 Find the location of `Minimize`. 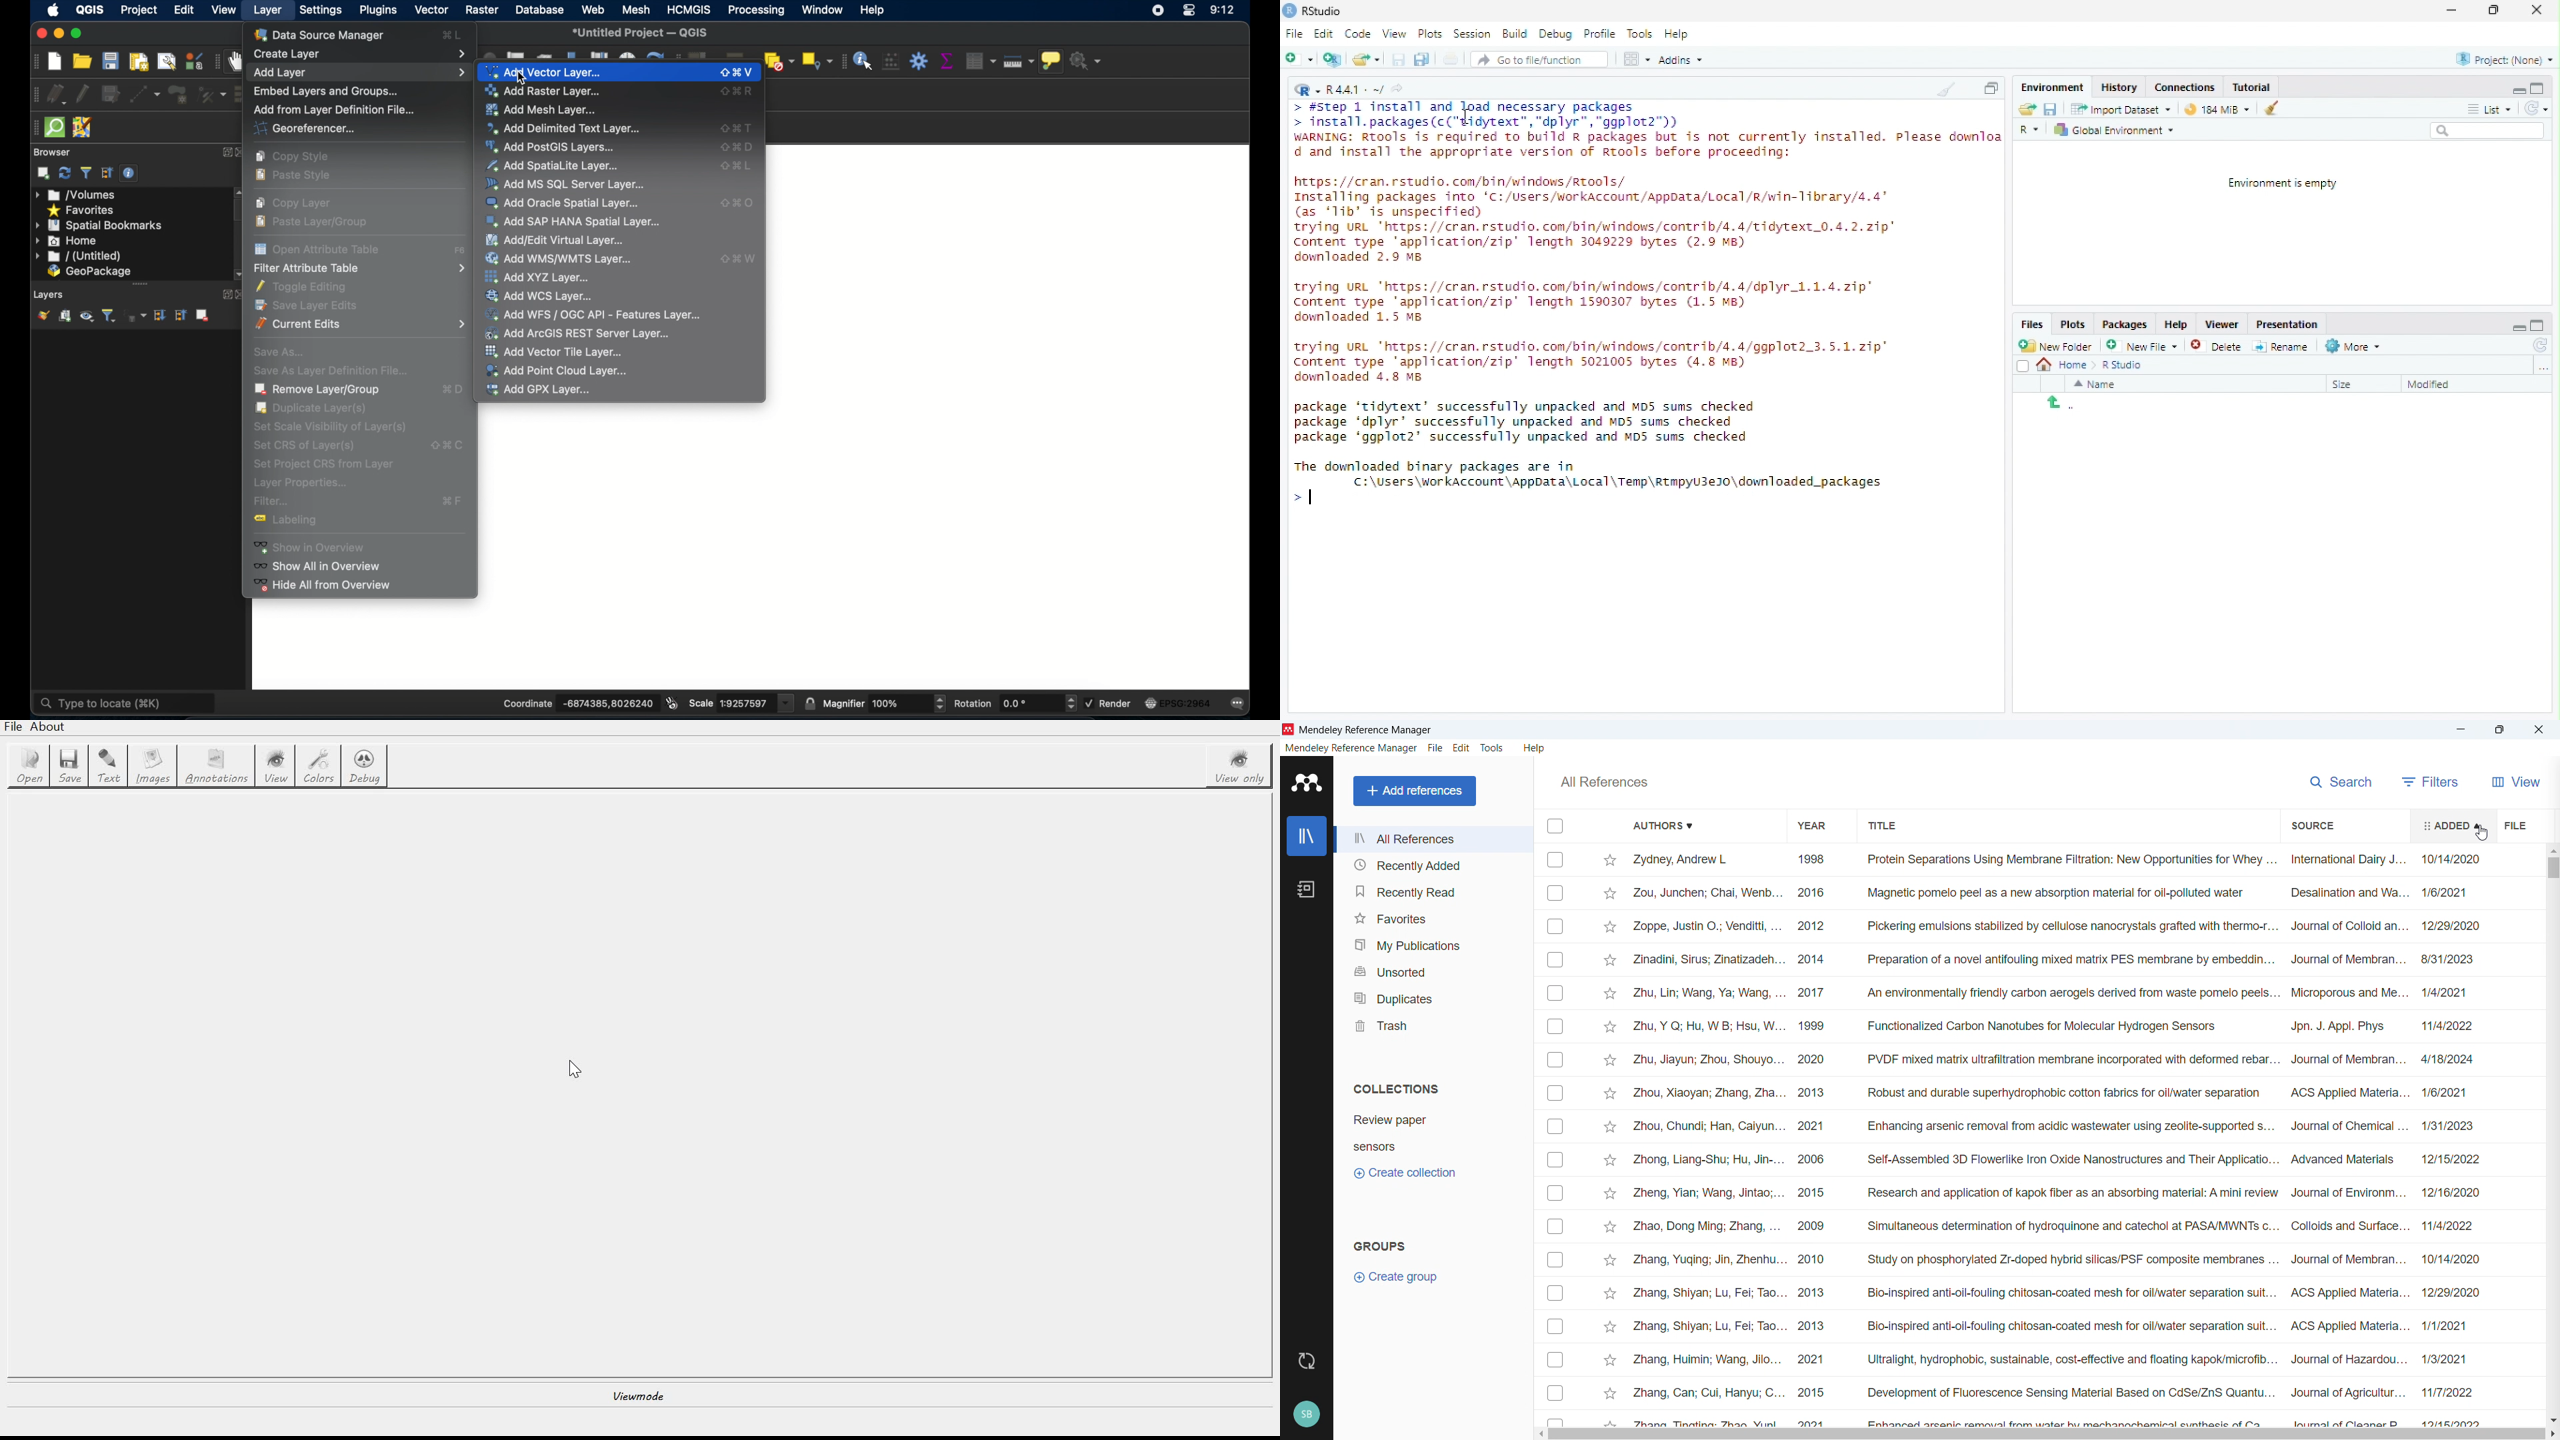

Minimize is located at coordinates (2450, 10).